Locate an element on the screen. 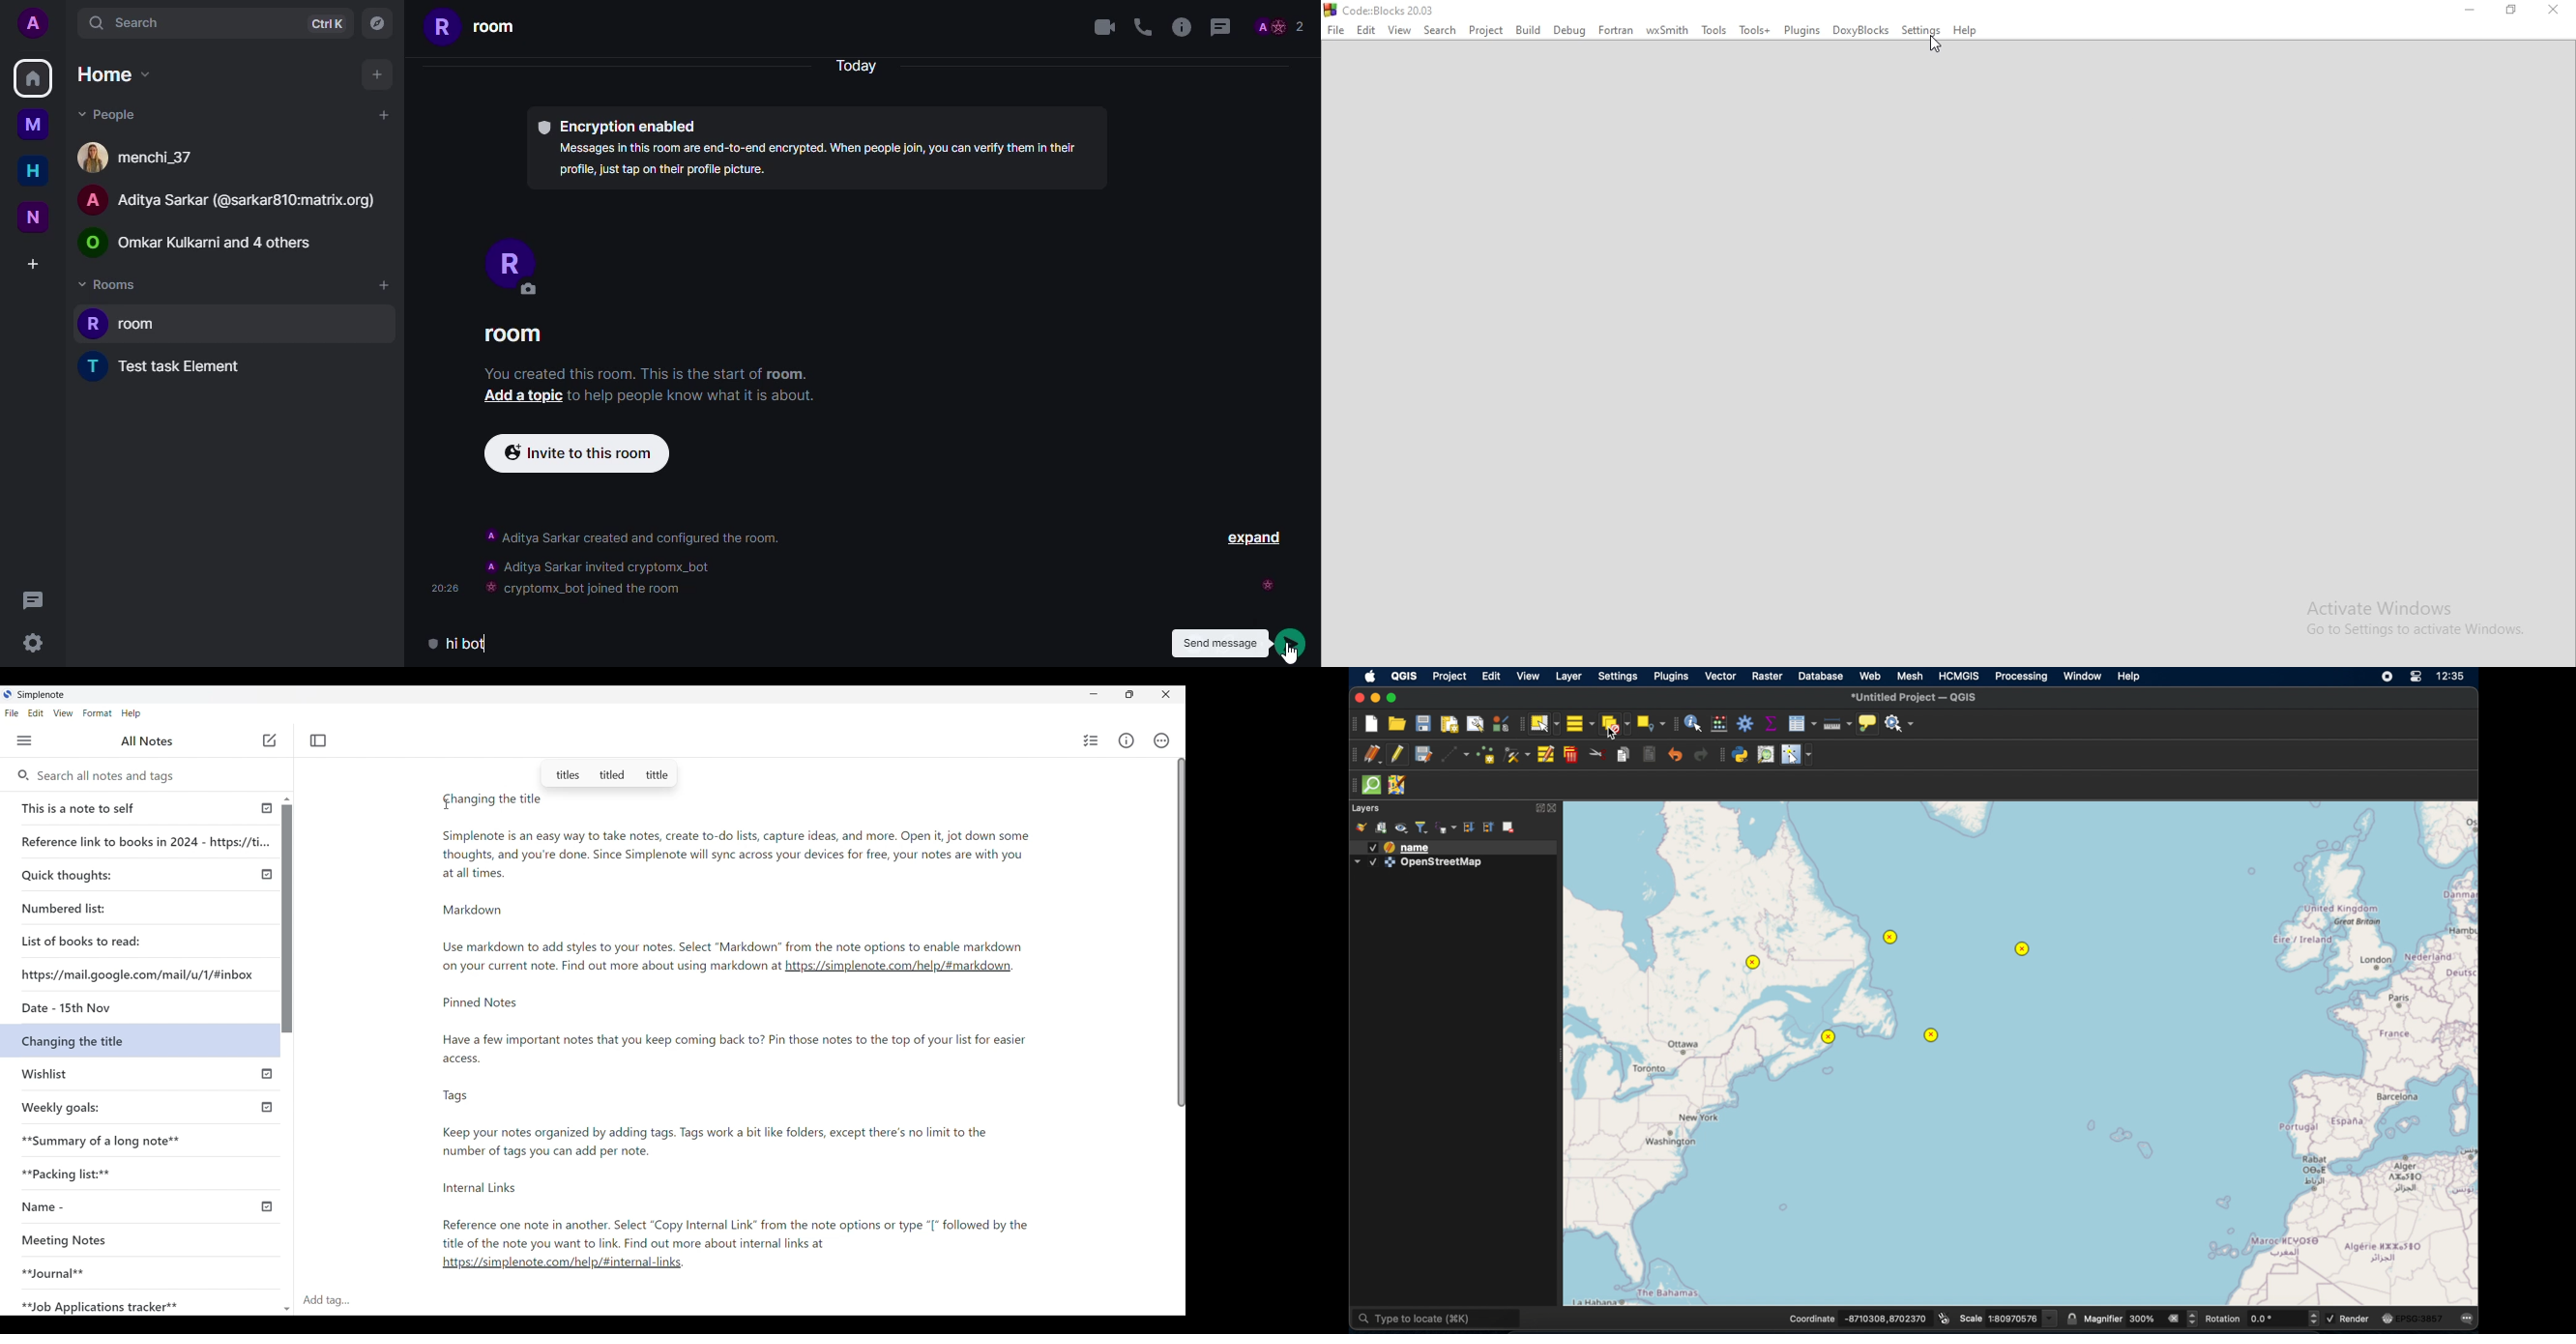 This screenshot has height=1344, width=2576. add profile picture is located at coordinates (32, 22).